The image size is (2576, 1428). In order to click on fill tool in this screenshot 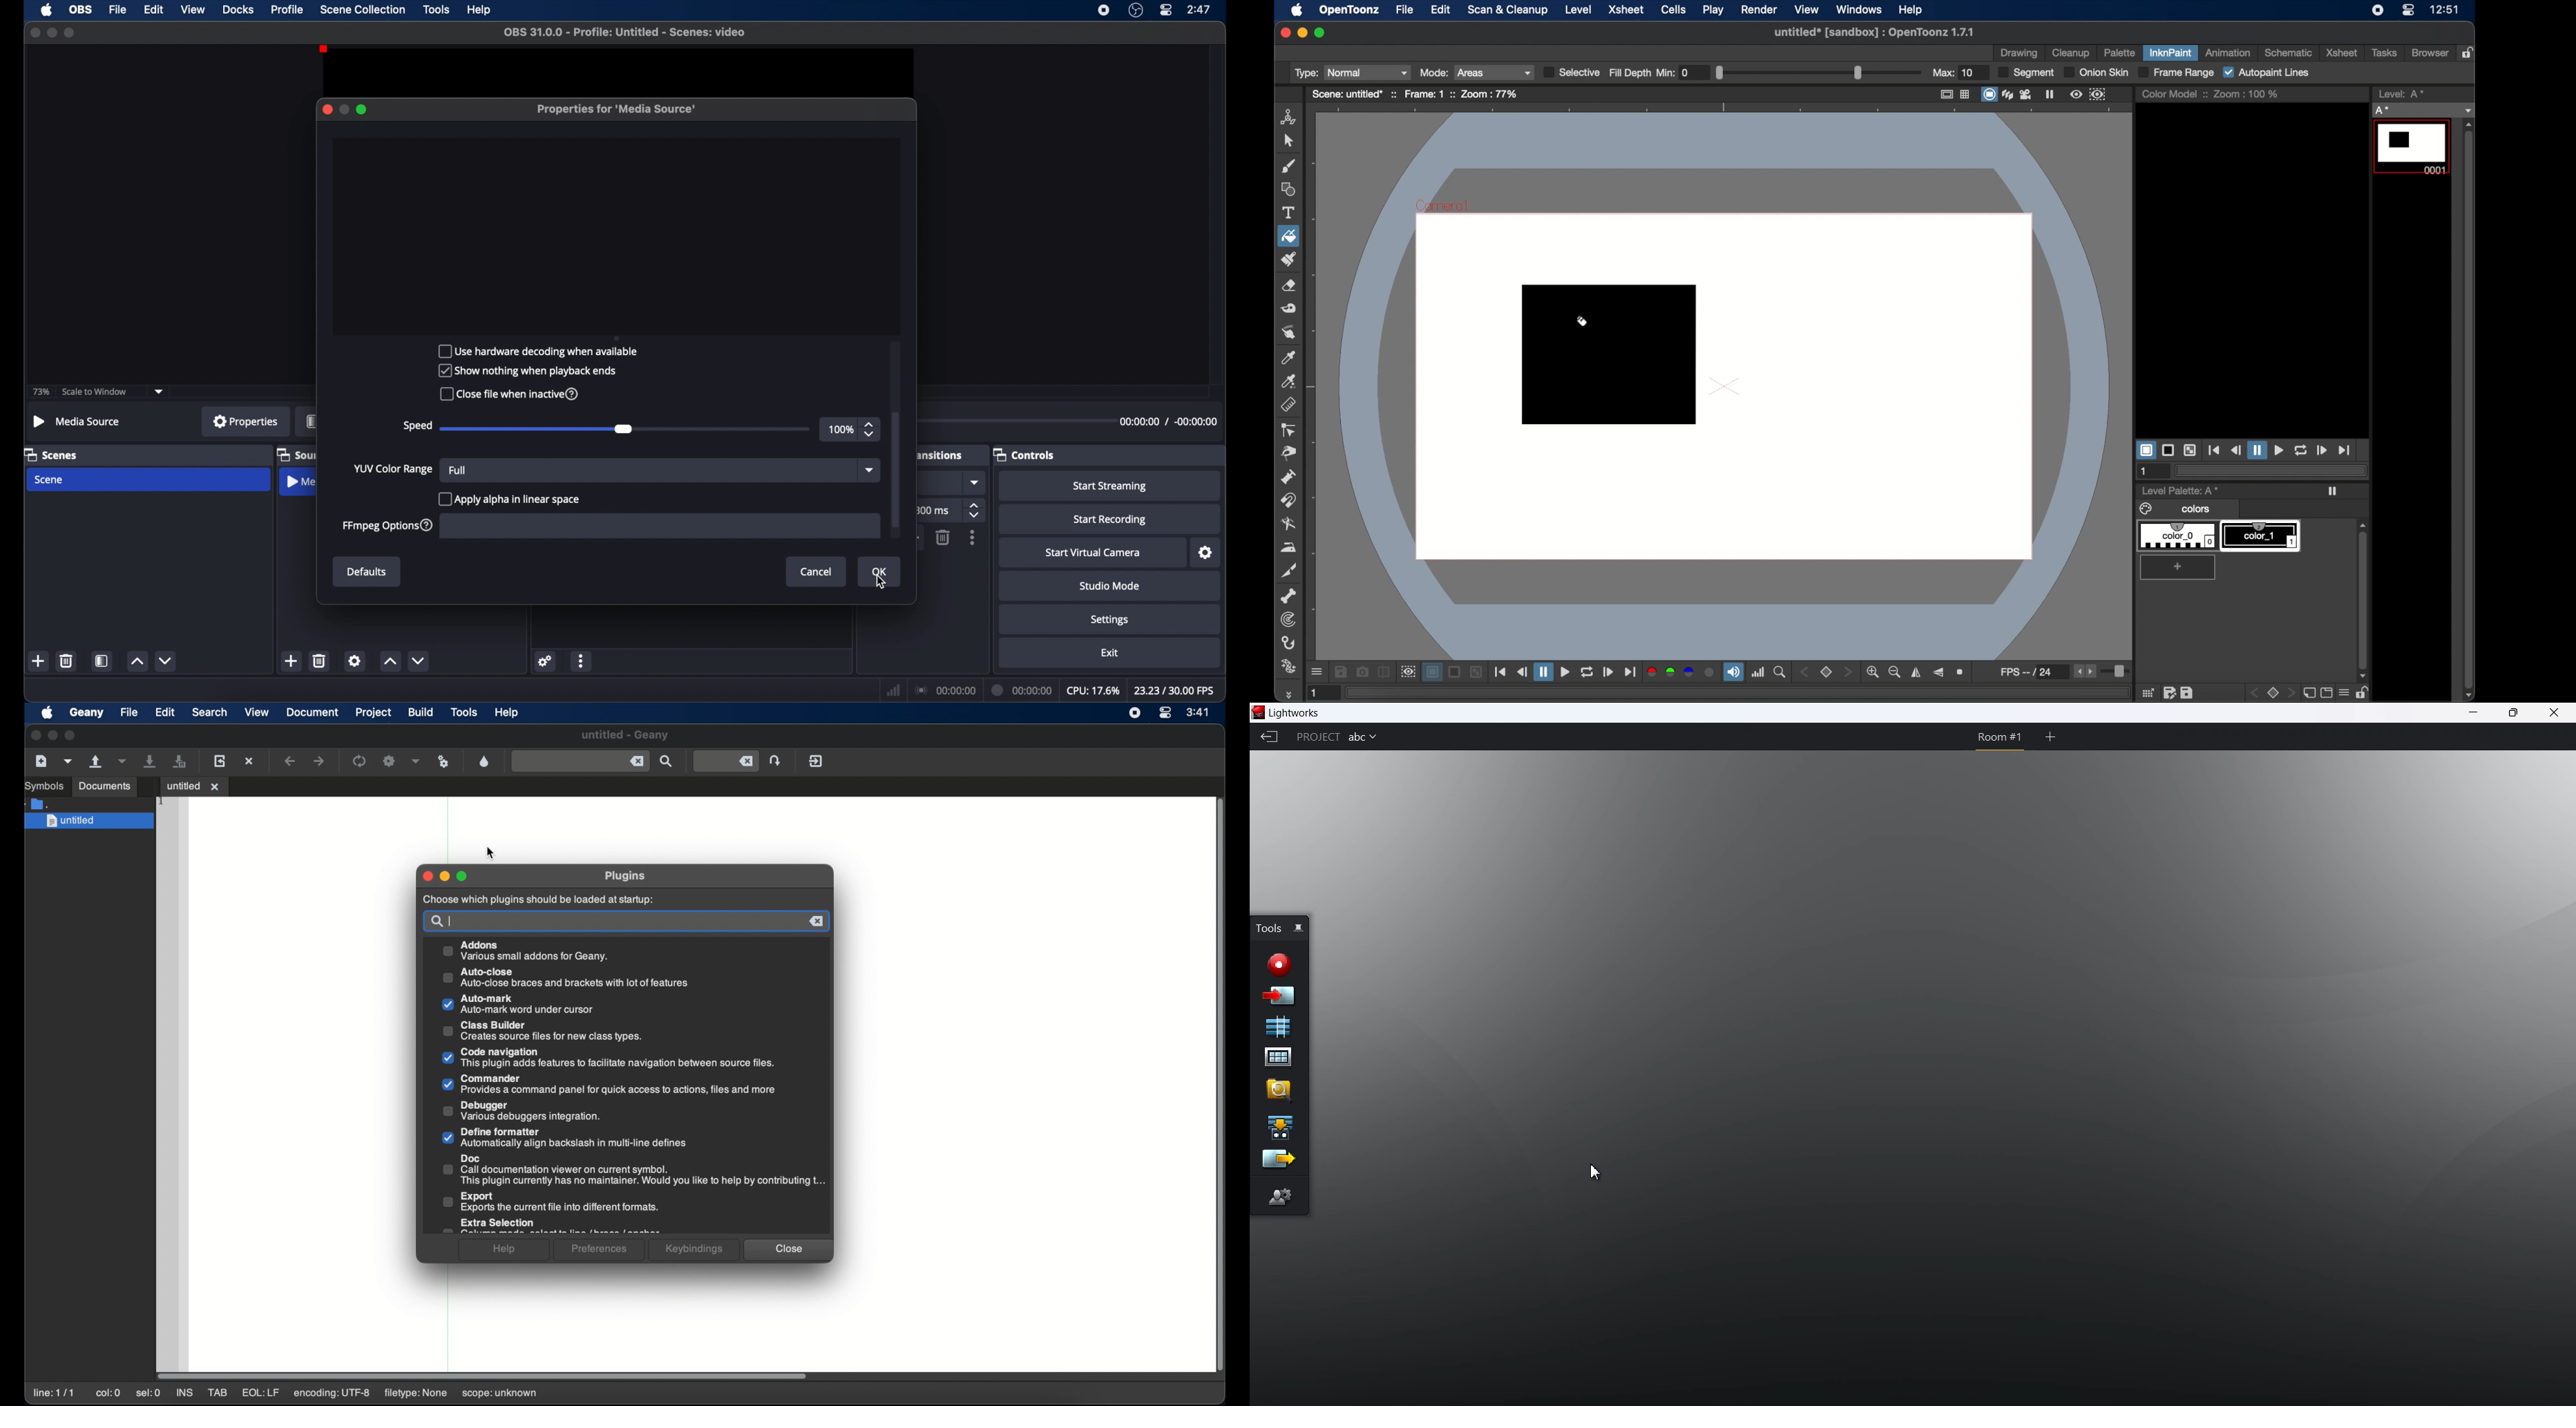, I will do `click(1289, 237)`.